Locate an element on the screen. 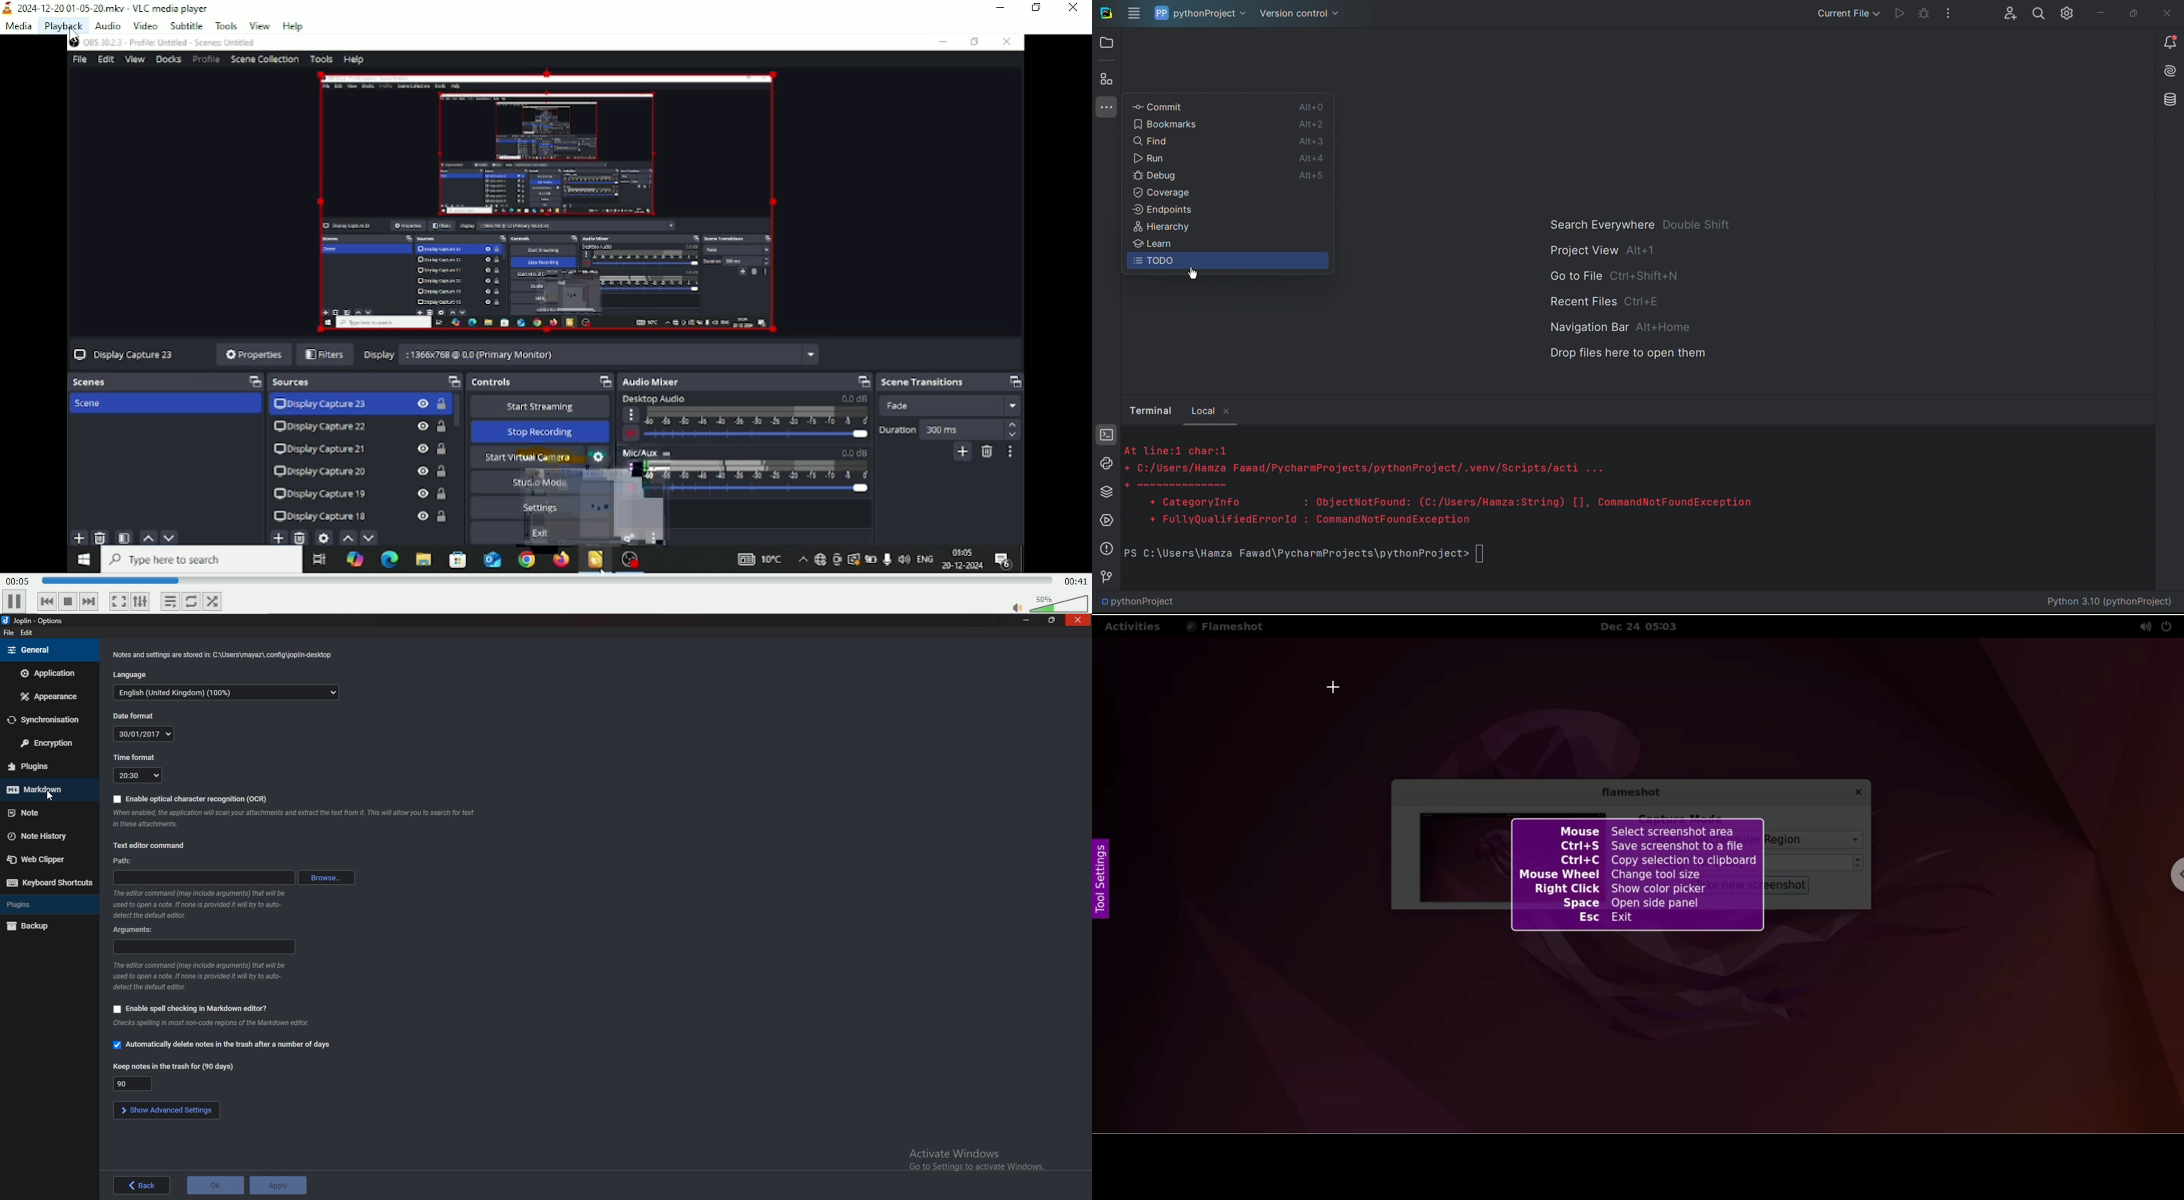 The height and width of the screenshot is (1204, 2184). alt +4 is located at coordinates (1312, 158).